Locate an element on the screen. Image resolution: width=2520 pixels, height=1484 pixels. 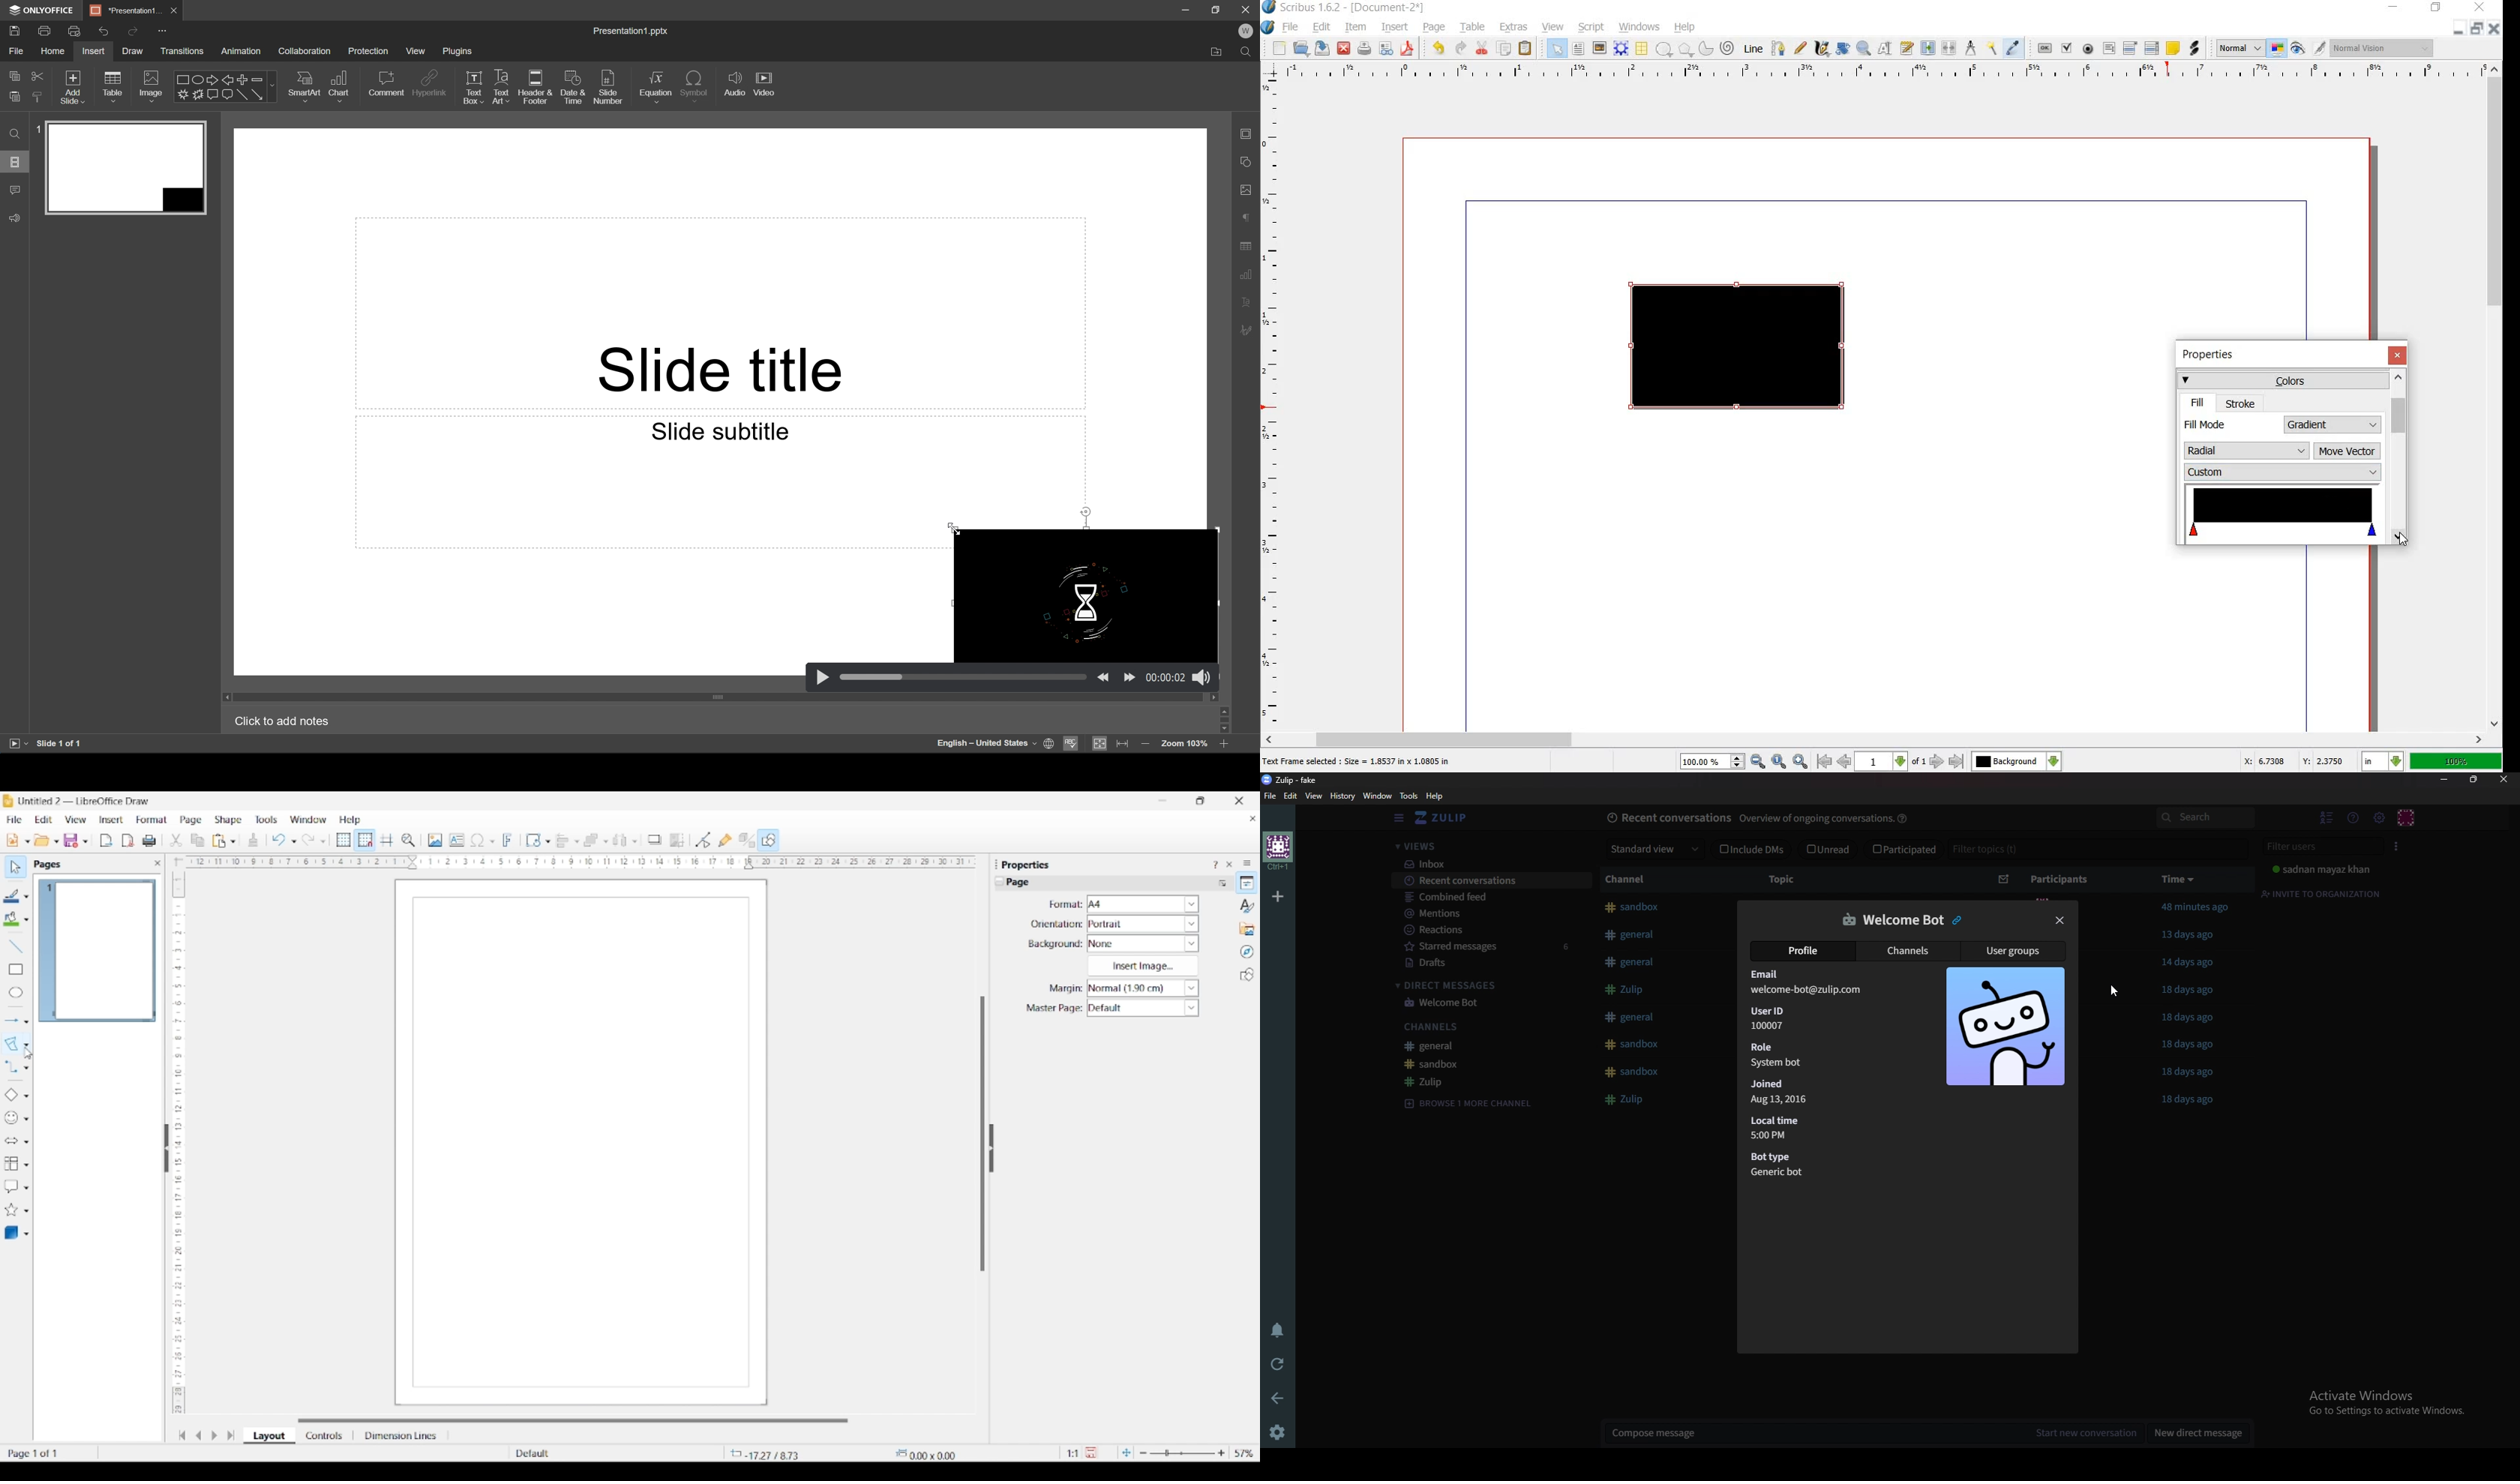
Special character options is located at coordinates (492, 841).